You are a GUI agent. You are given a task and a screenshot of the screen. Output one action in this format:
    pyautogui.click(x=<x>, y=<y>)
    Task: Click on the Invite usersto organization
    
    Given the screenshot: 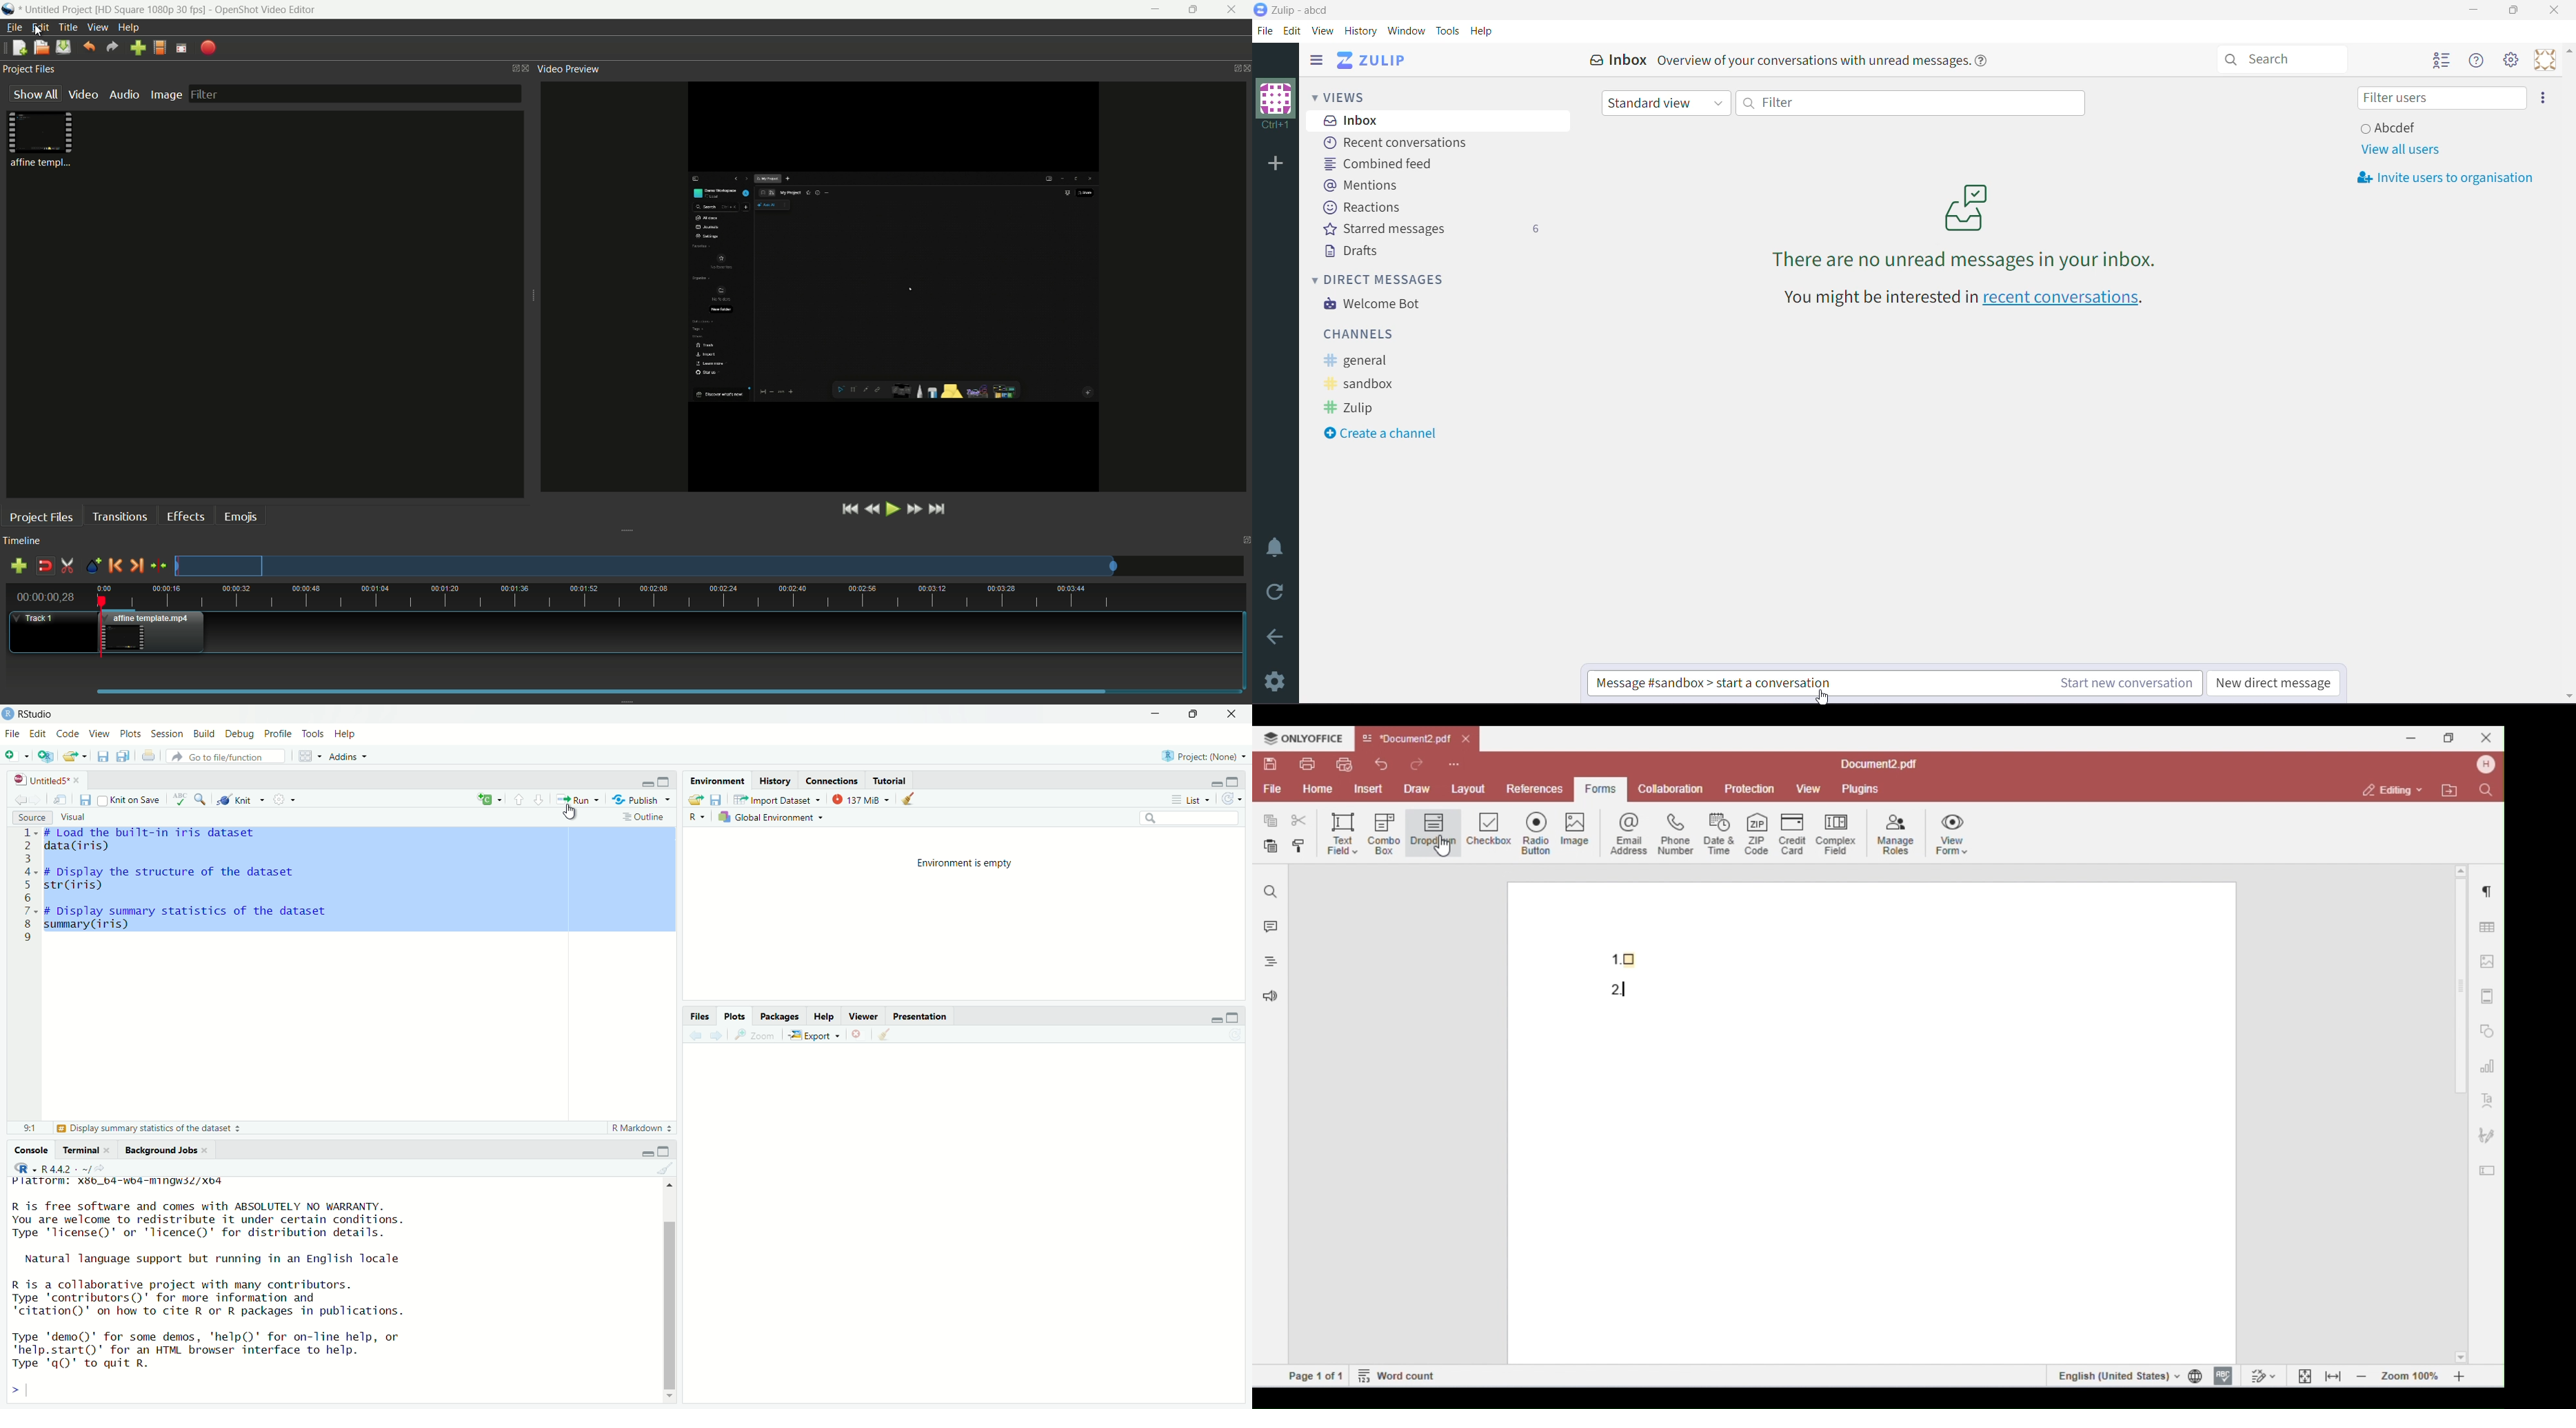 What is the action you would take?
    pyautogui.click(x=2451, y=178)
    